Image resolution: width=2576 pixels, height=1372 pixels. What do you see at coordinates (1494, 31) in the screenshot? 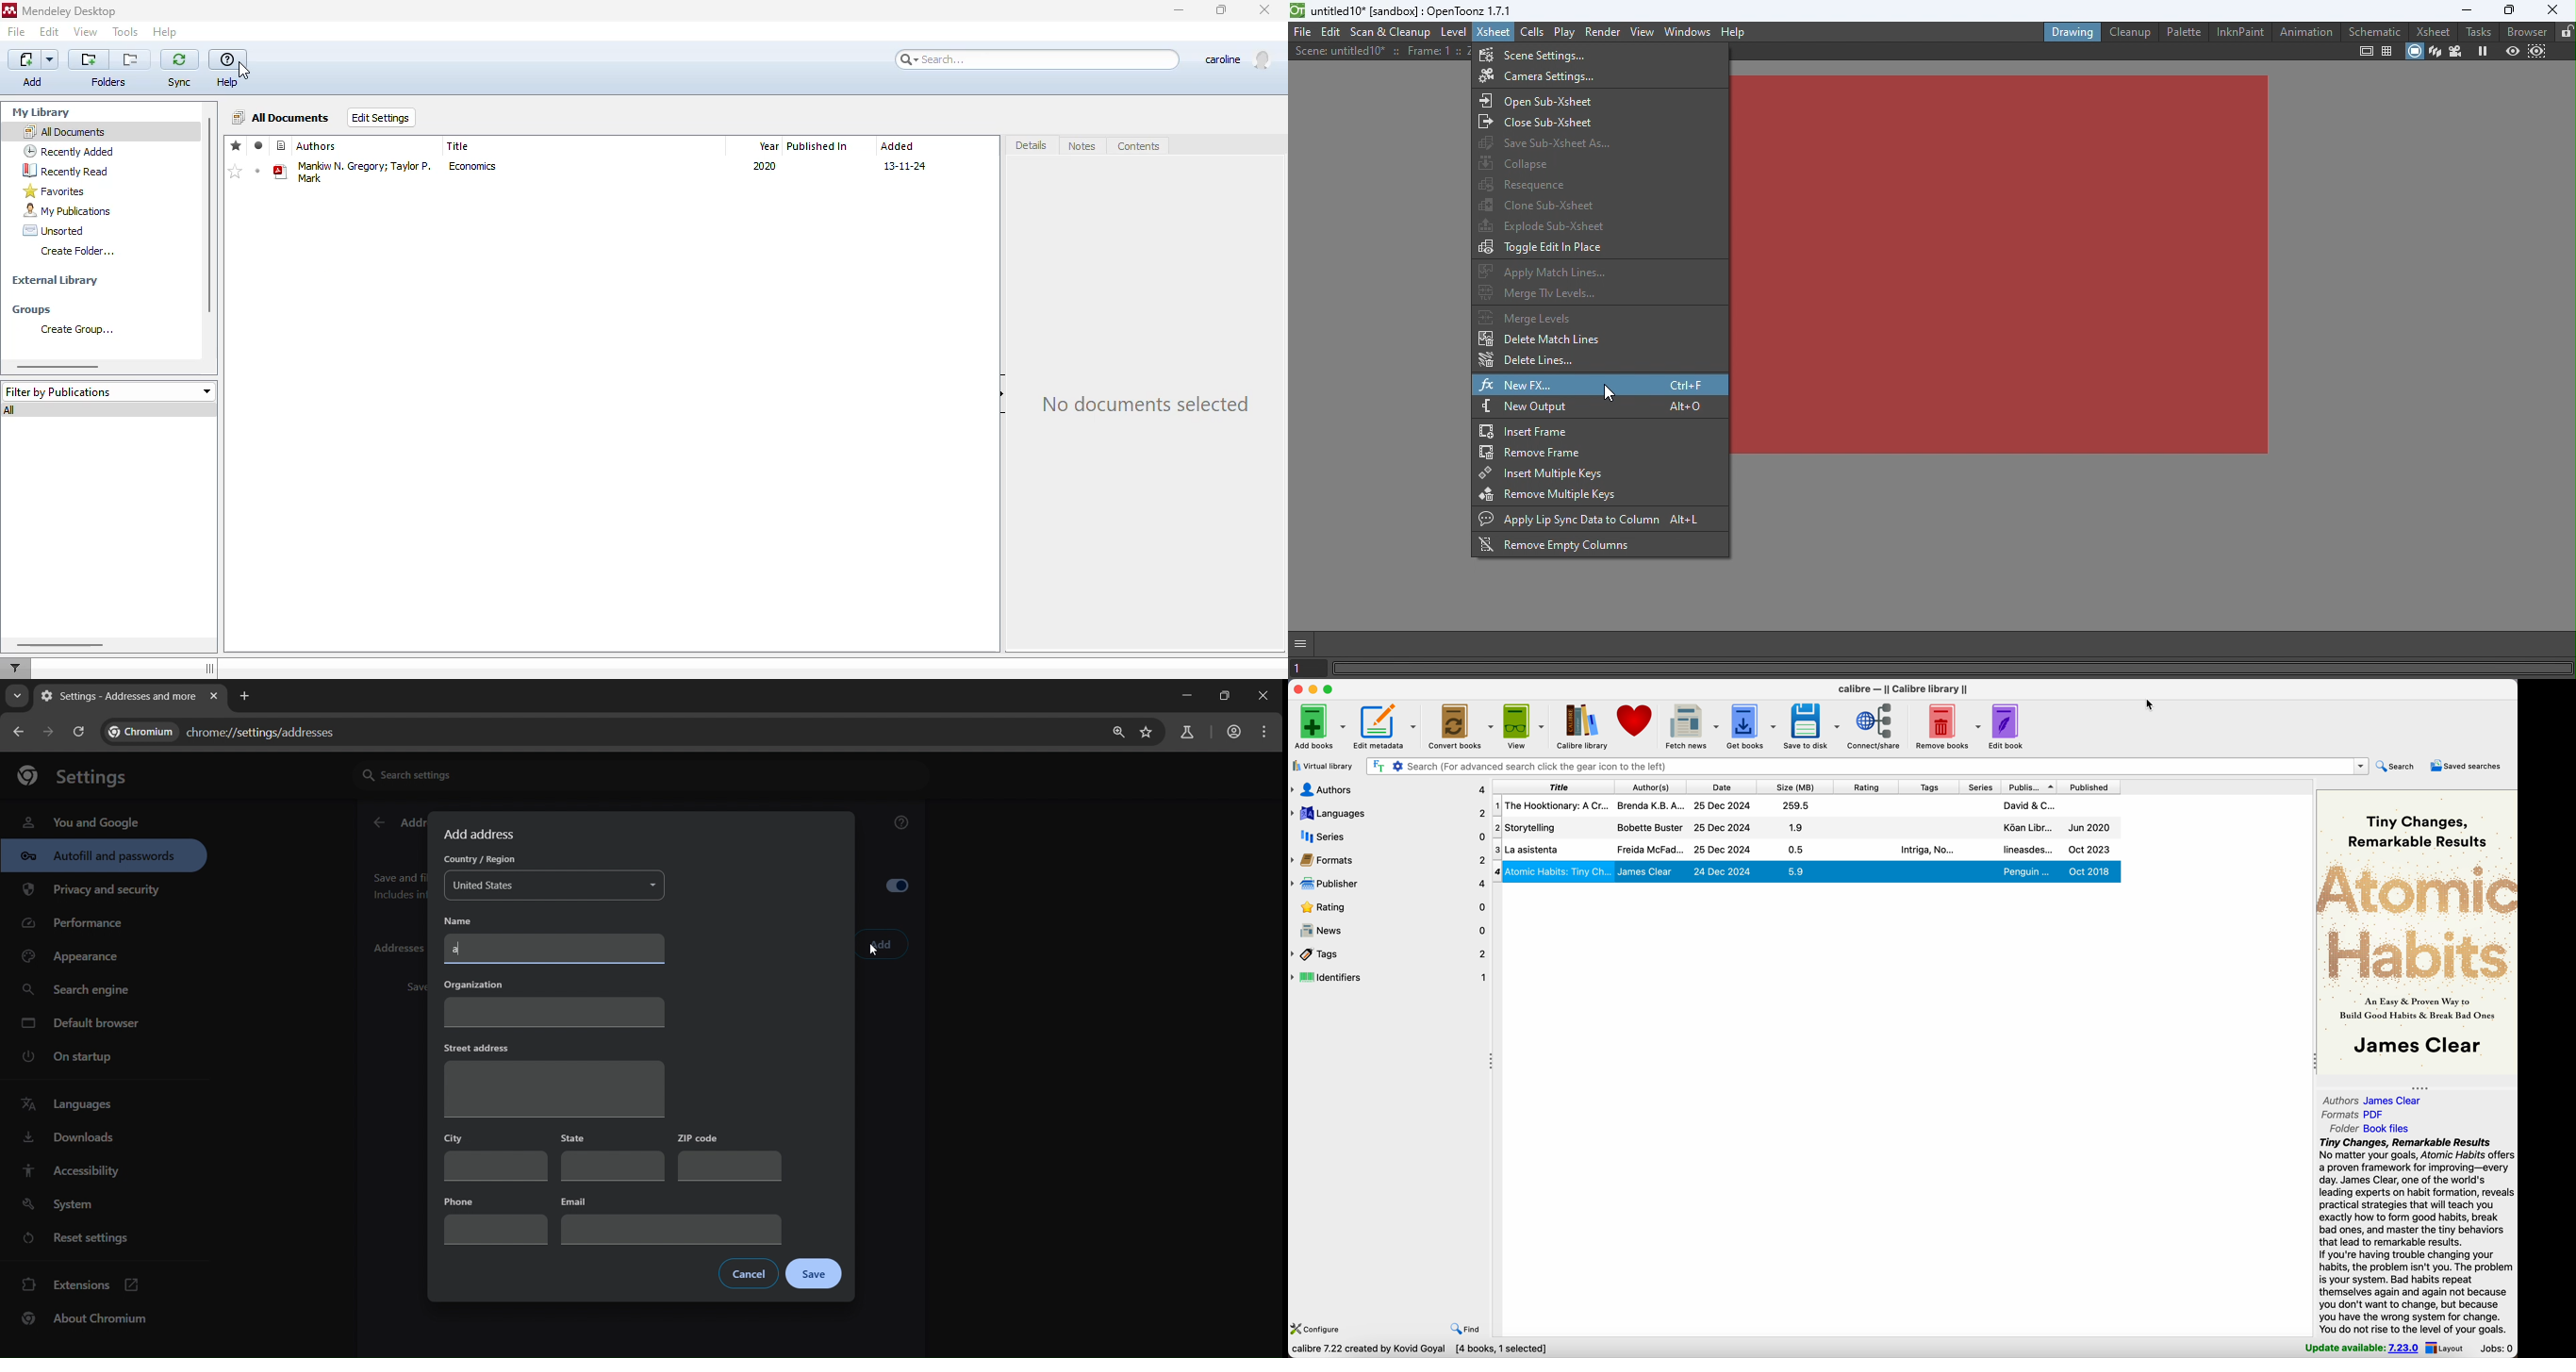
I see `Xsheet` at bounding box center [1494, 31].